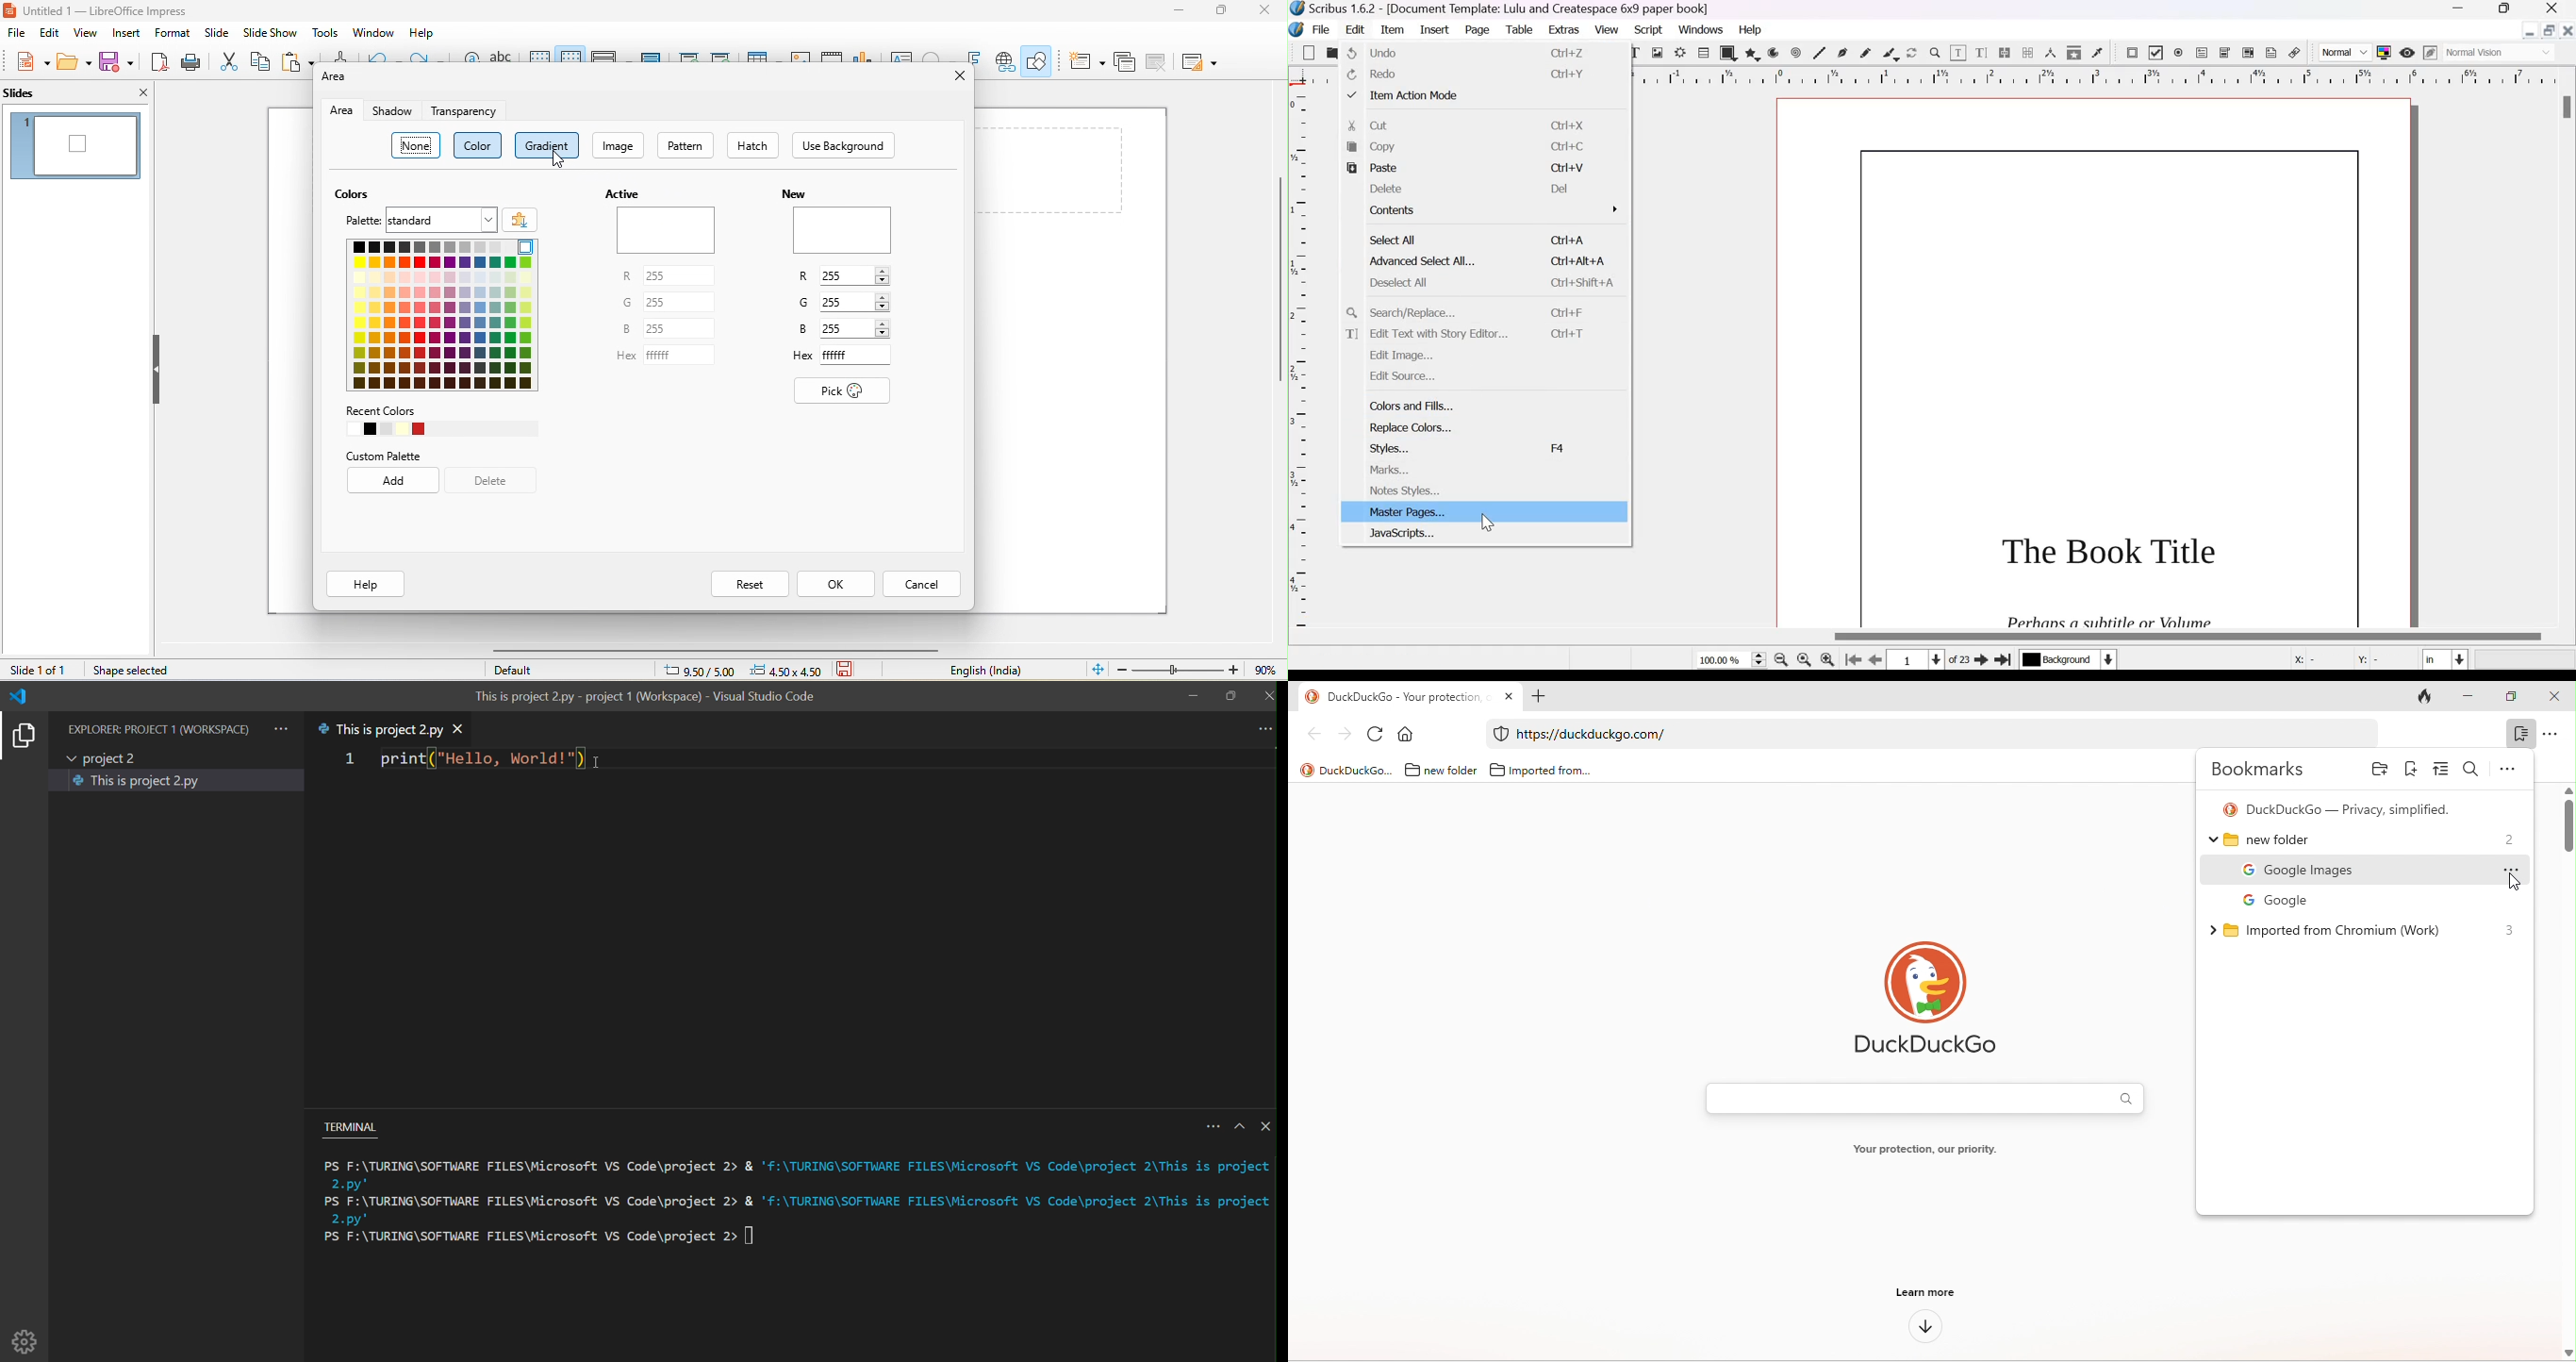 The image size is (2576, 1372). Describe the element at coordinates (1504, 9) in the screenshot. I see `Scribus 1.6.2 - [Document Template: Lulu and Createspace 6*9 paper book]` at that location.